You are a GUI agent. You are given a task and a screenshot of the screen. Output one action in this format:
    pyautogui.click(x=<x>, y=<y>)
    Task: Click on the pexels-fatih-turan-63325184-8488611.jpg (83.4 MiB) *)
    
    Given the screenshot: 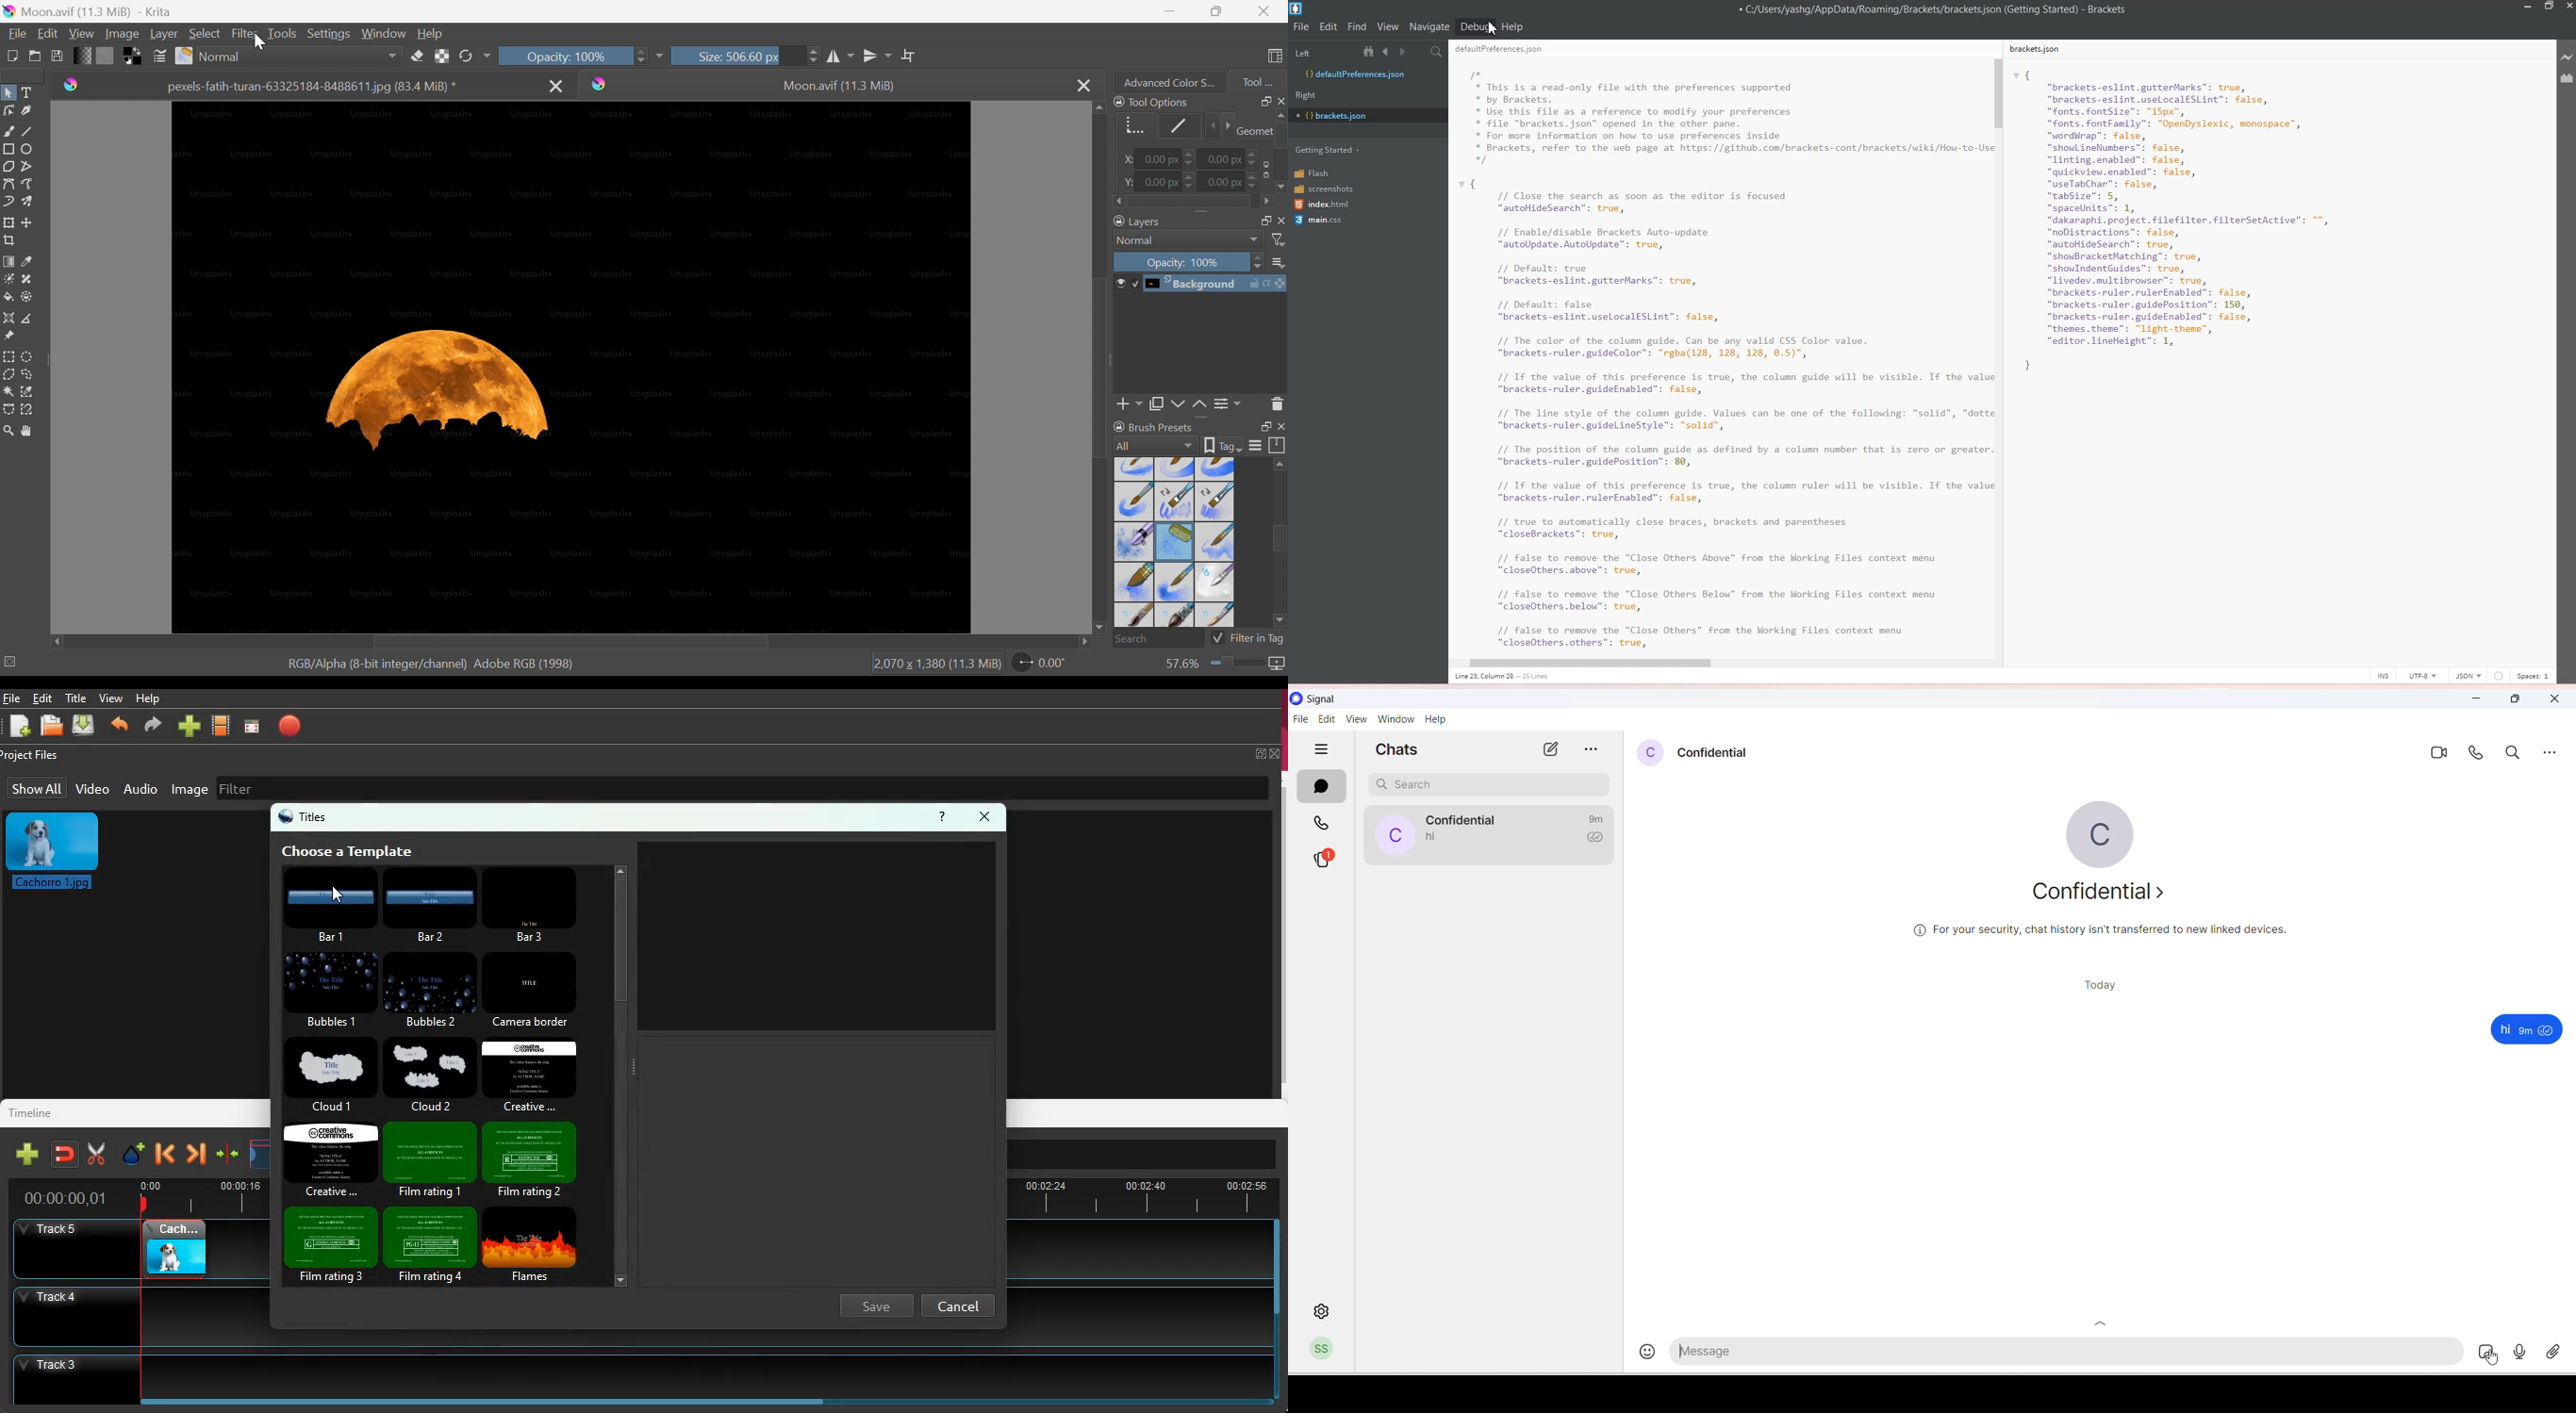 What is the action you would take?
    pyautogui.click(x=313, y=87)
    